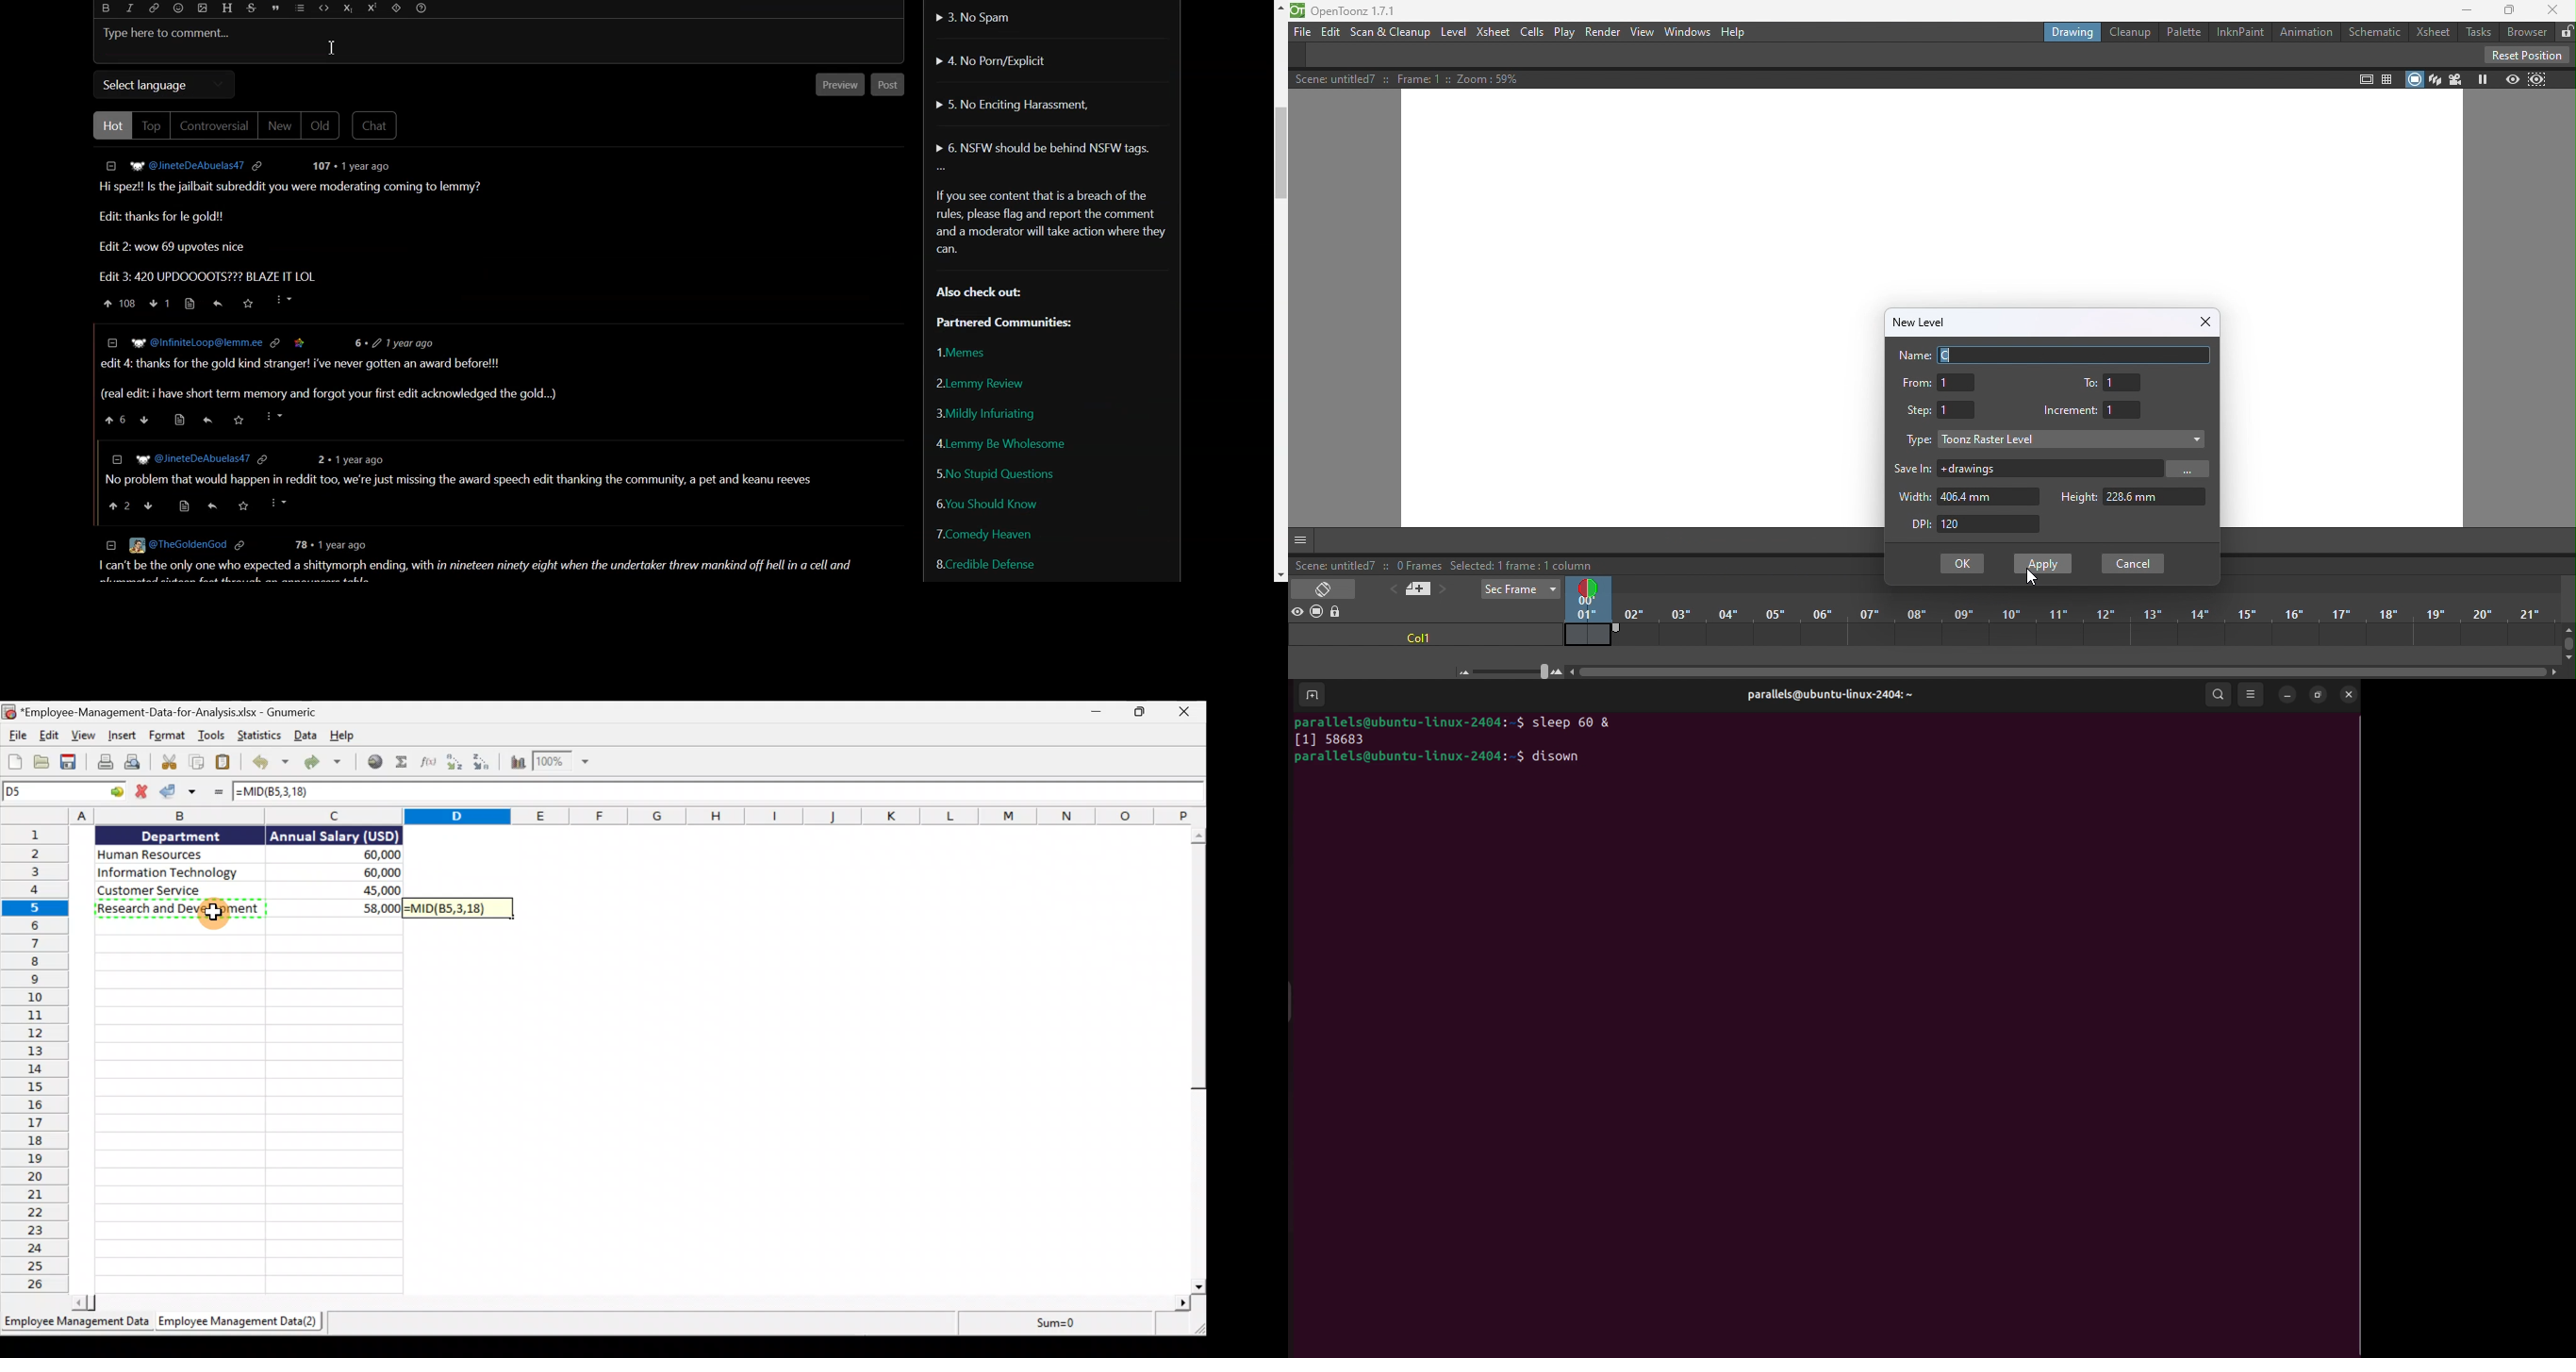  What do you see at coordinates (85, 736) in the screenshot?
I see `View` at bounding box center [85, 736].